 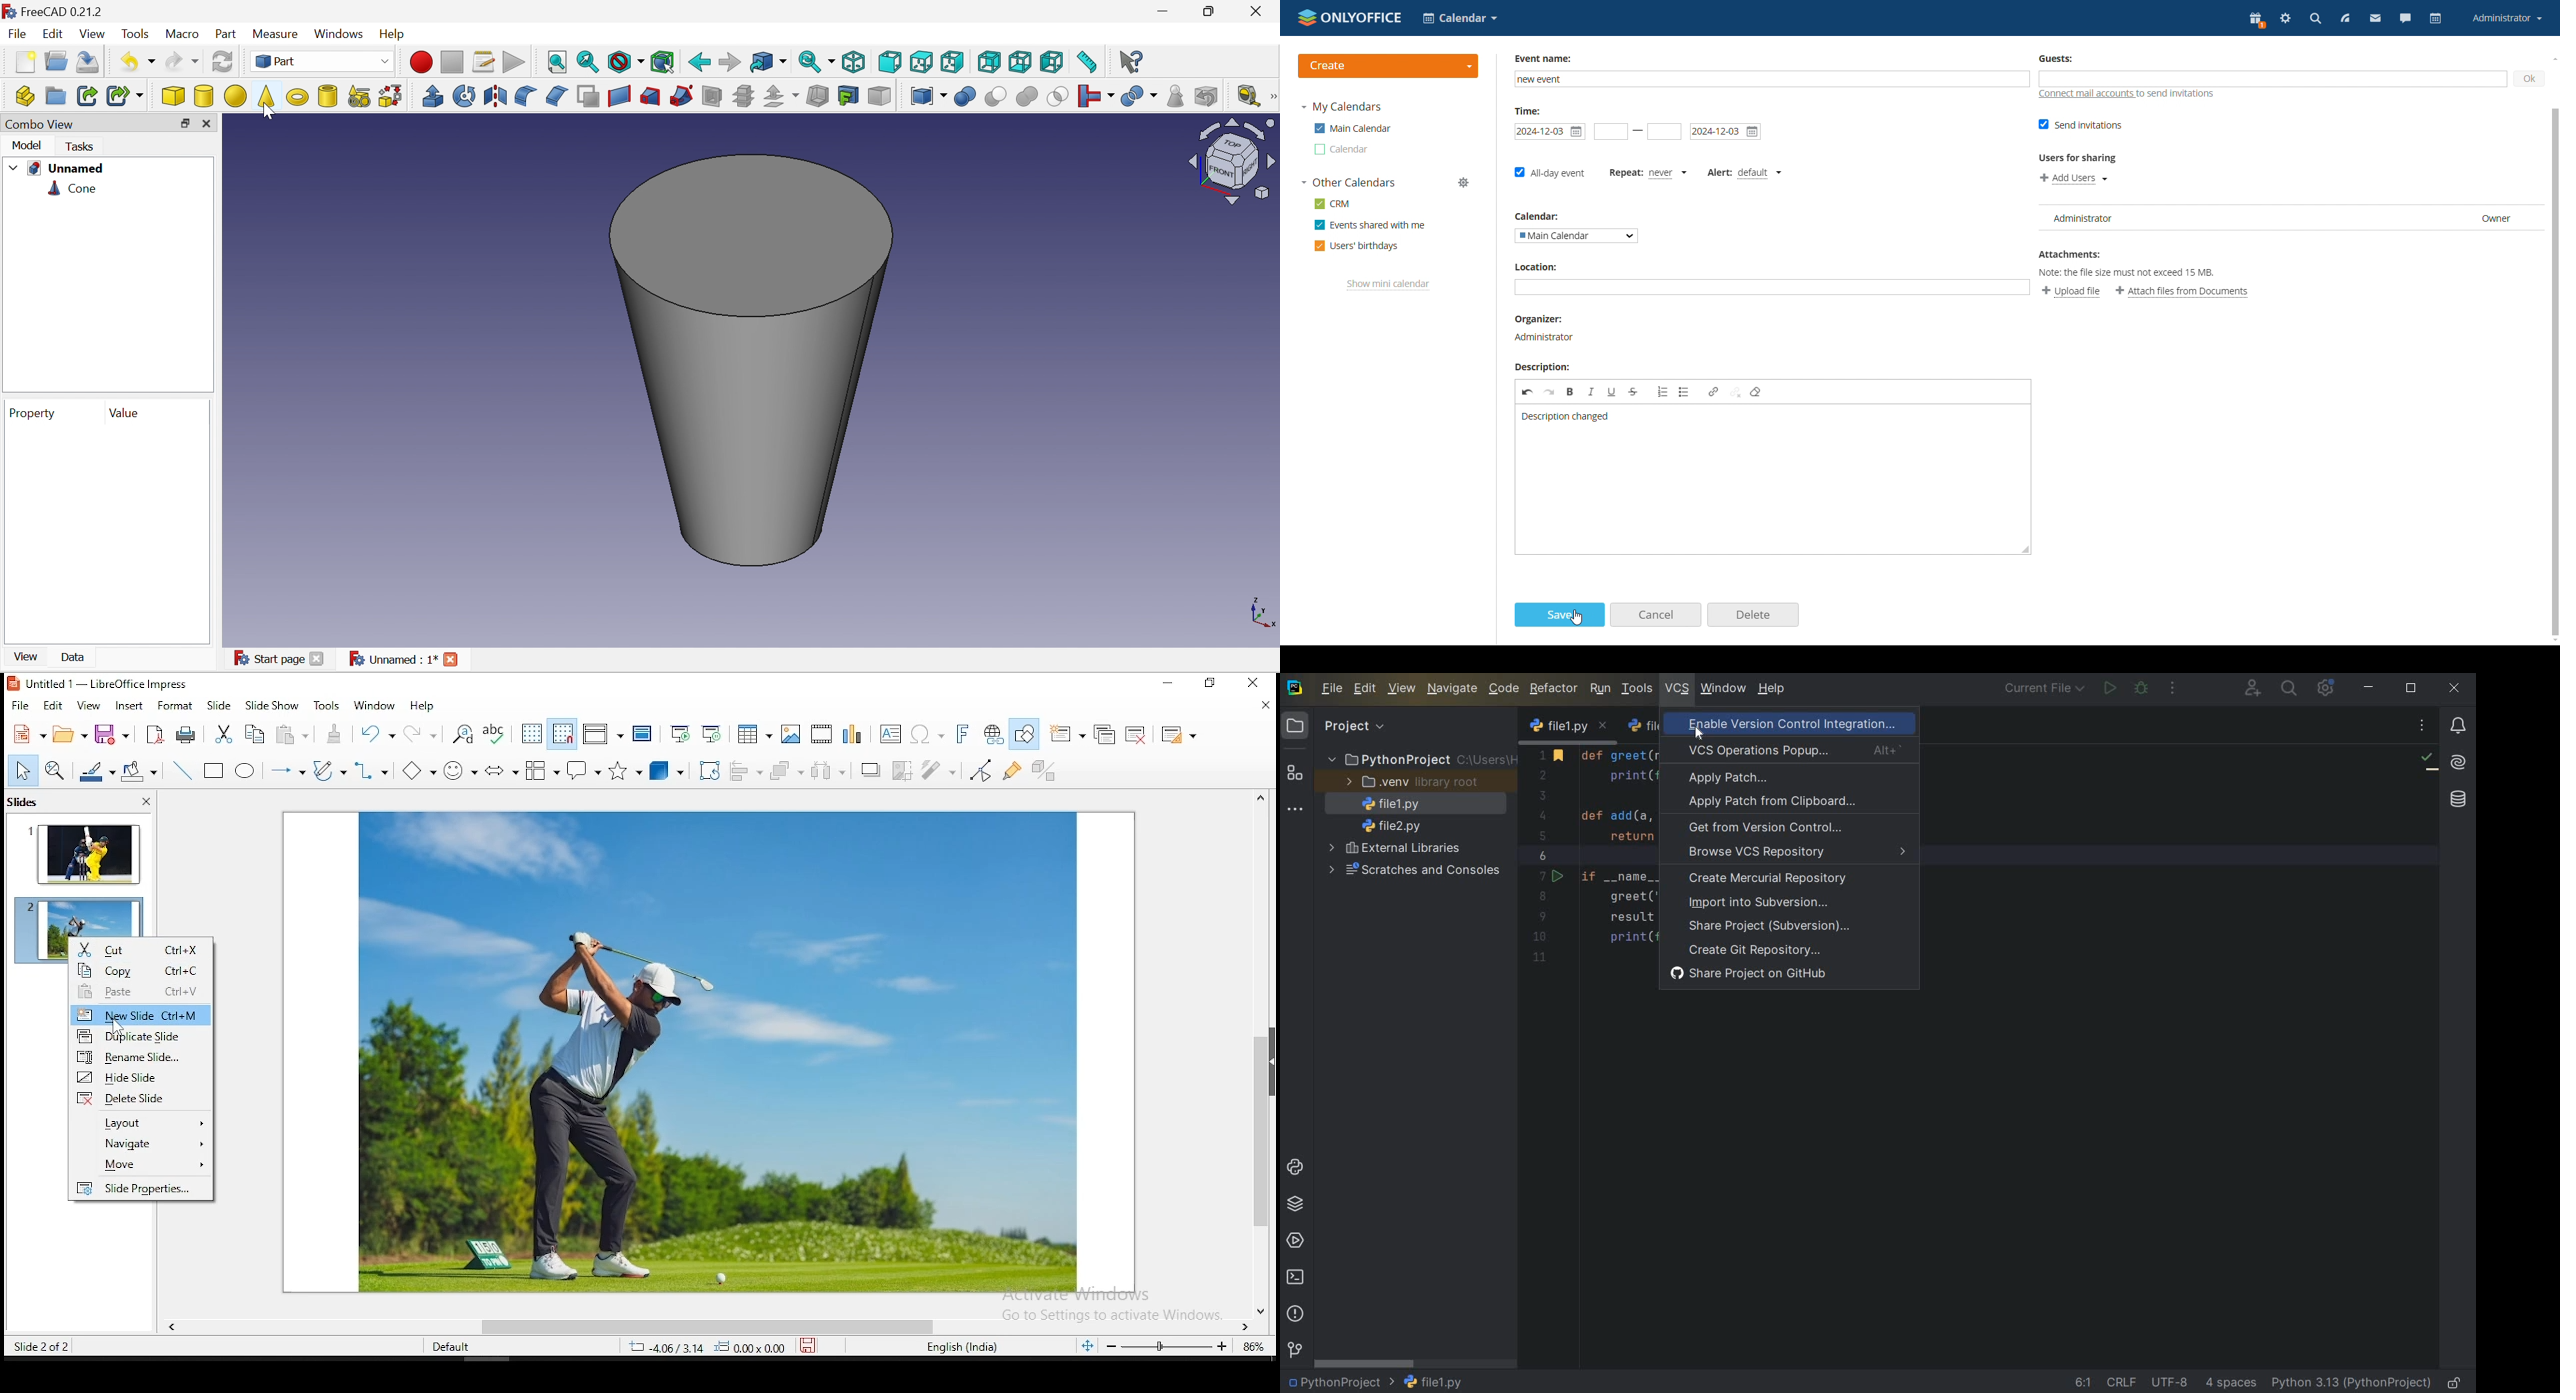 I want to click on Bottom, so click(x=1020, y=63).